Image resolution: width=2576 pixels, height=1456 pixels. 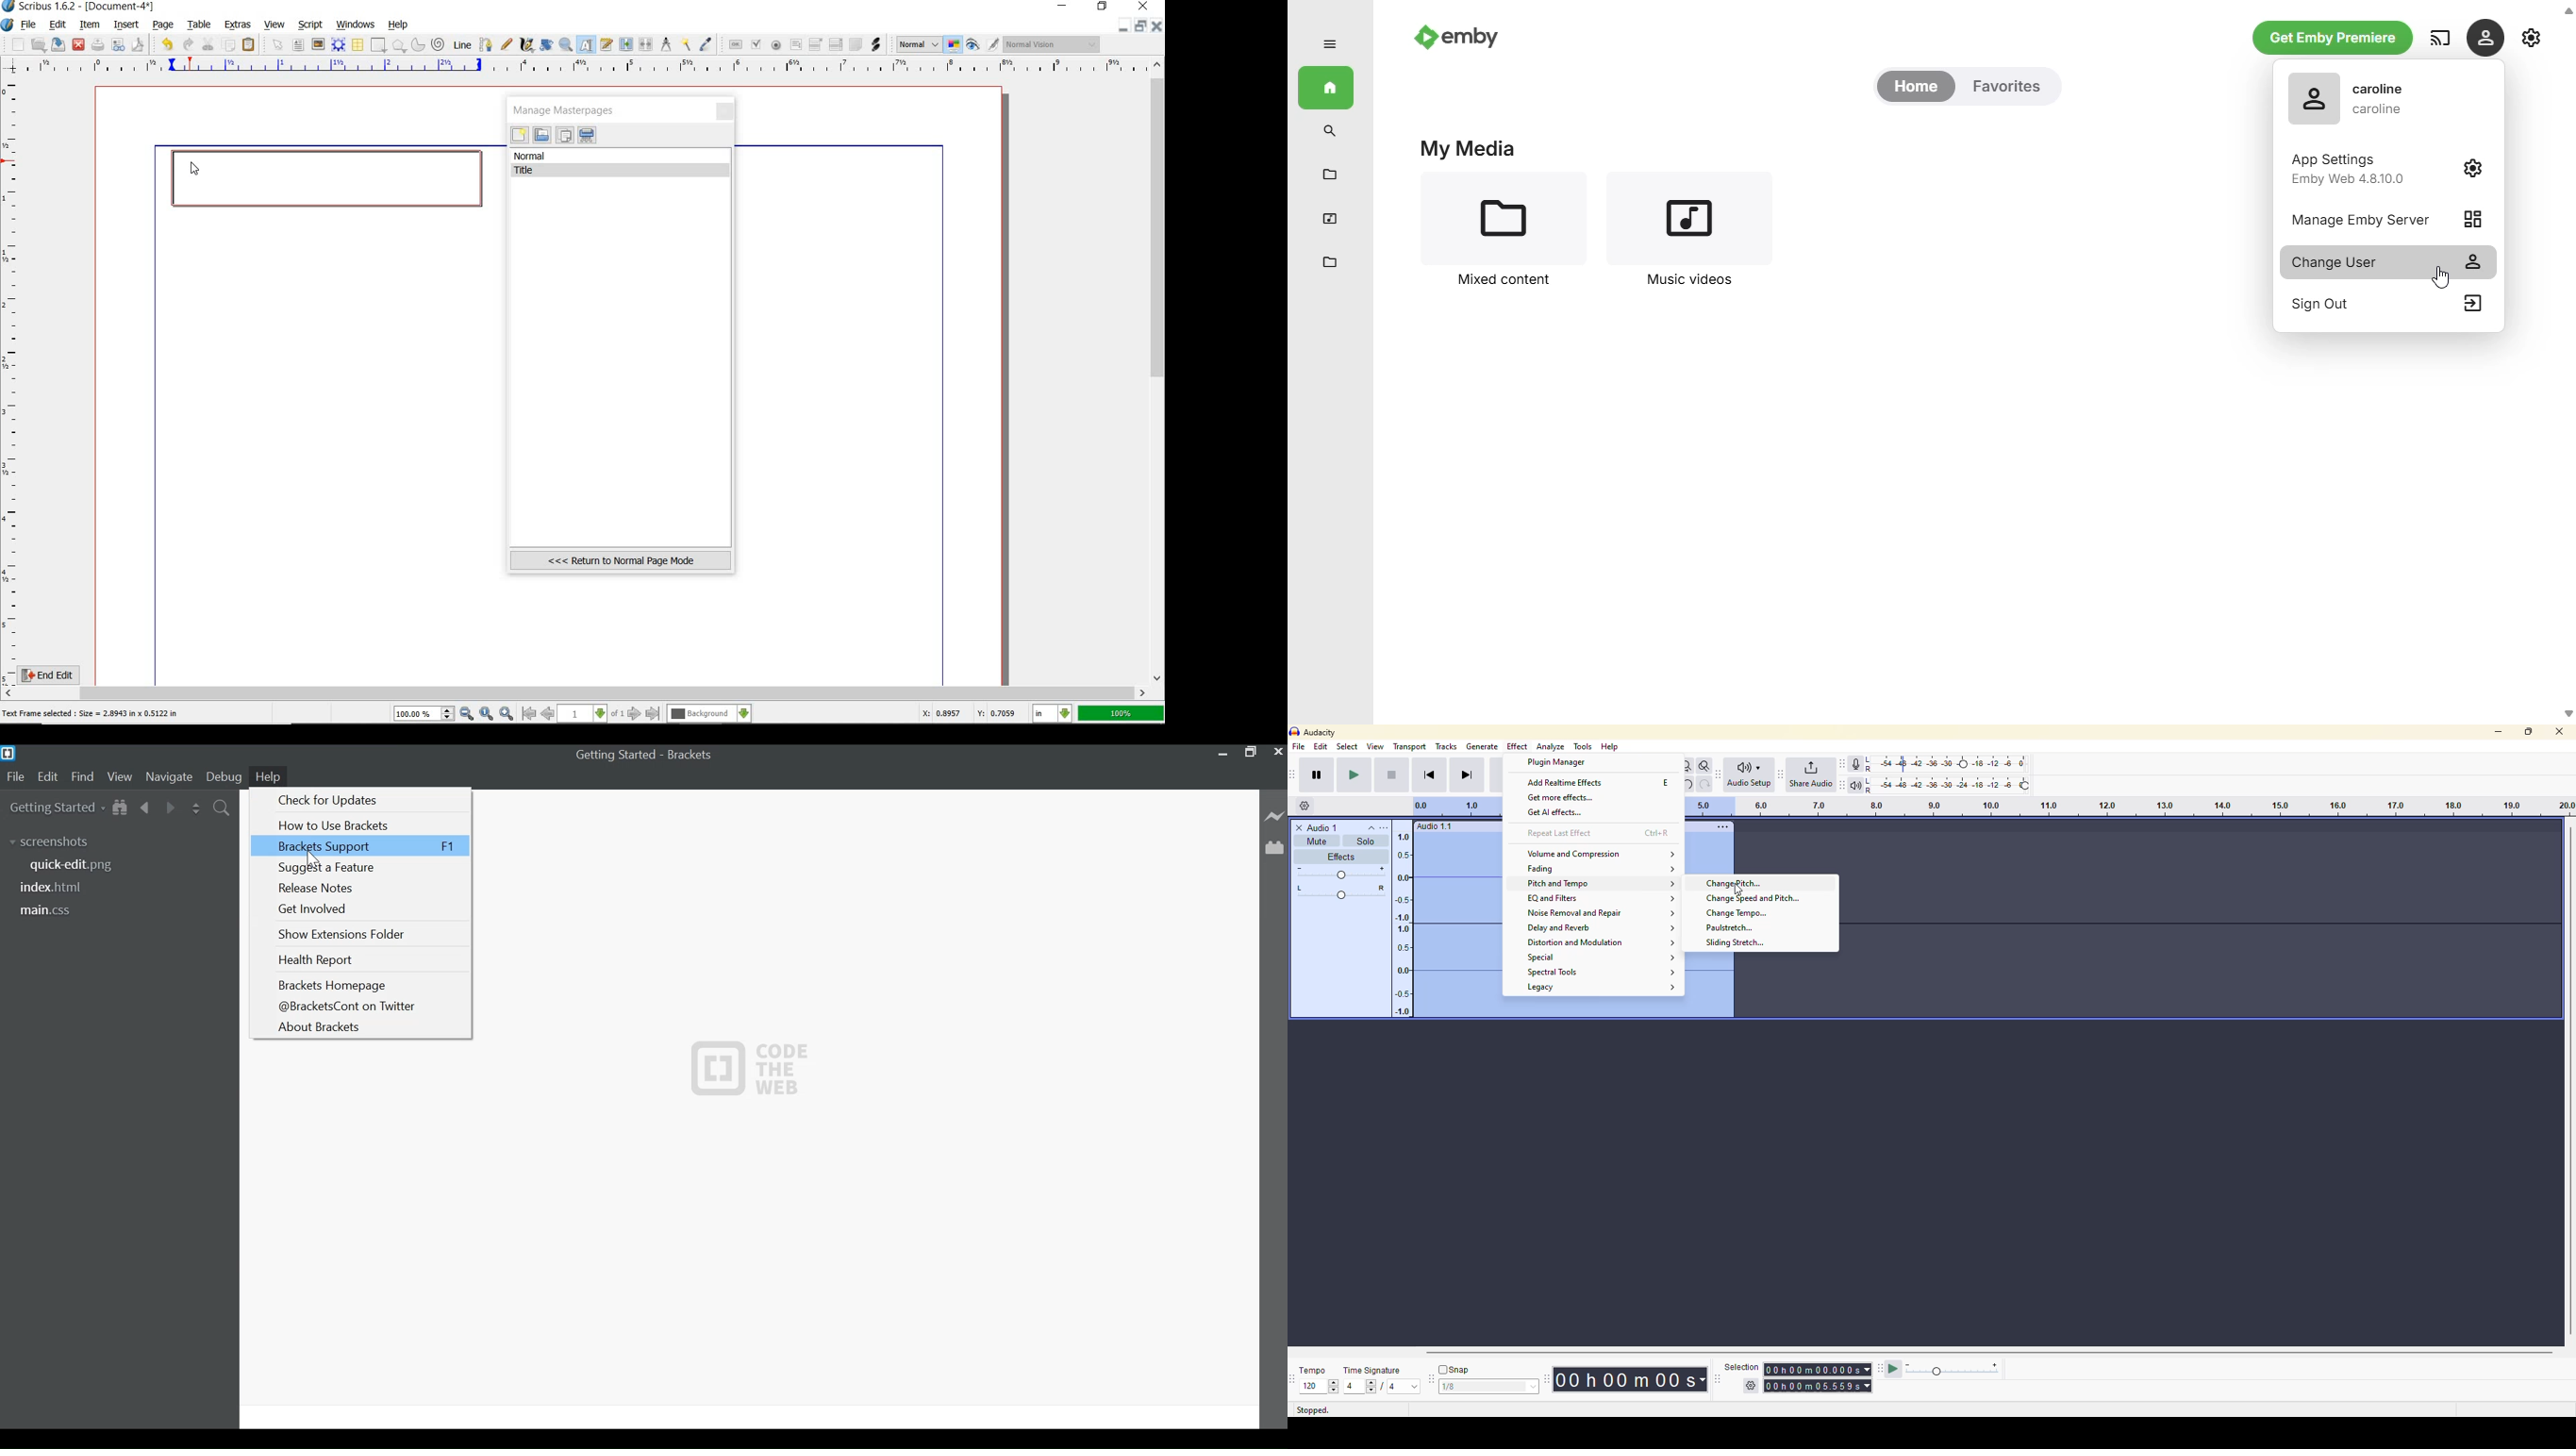 What do you see at coordinates (1312, 1410) in the screenshot?
I see `stopped` at bounding box center [1312, 1410].